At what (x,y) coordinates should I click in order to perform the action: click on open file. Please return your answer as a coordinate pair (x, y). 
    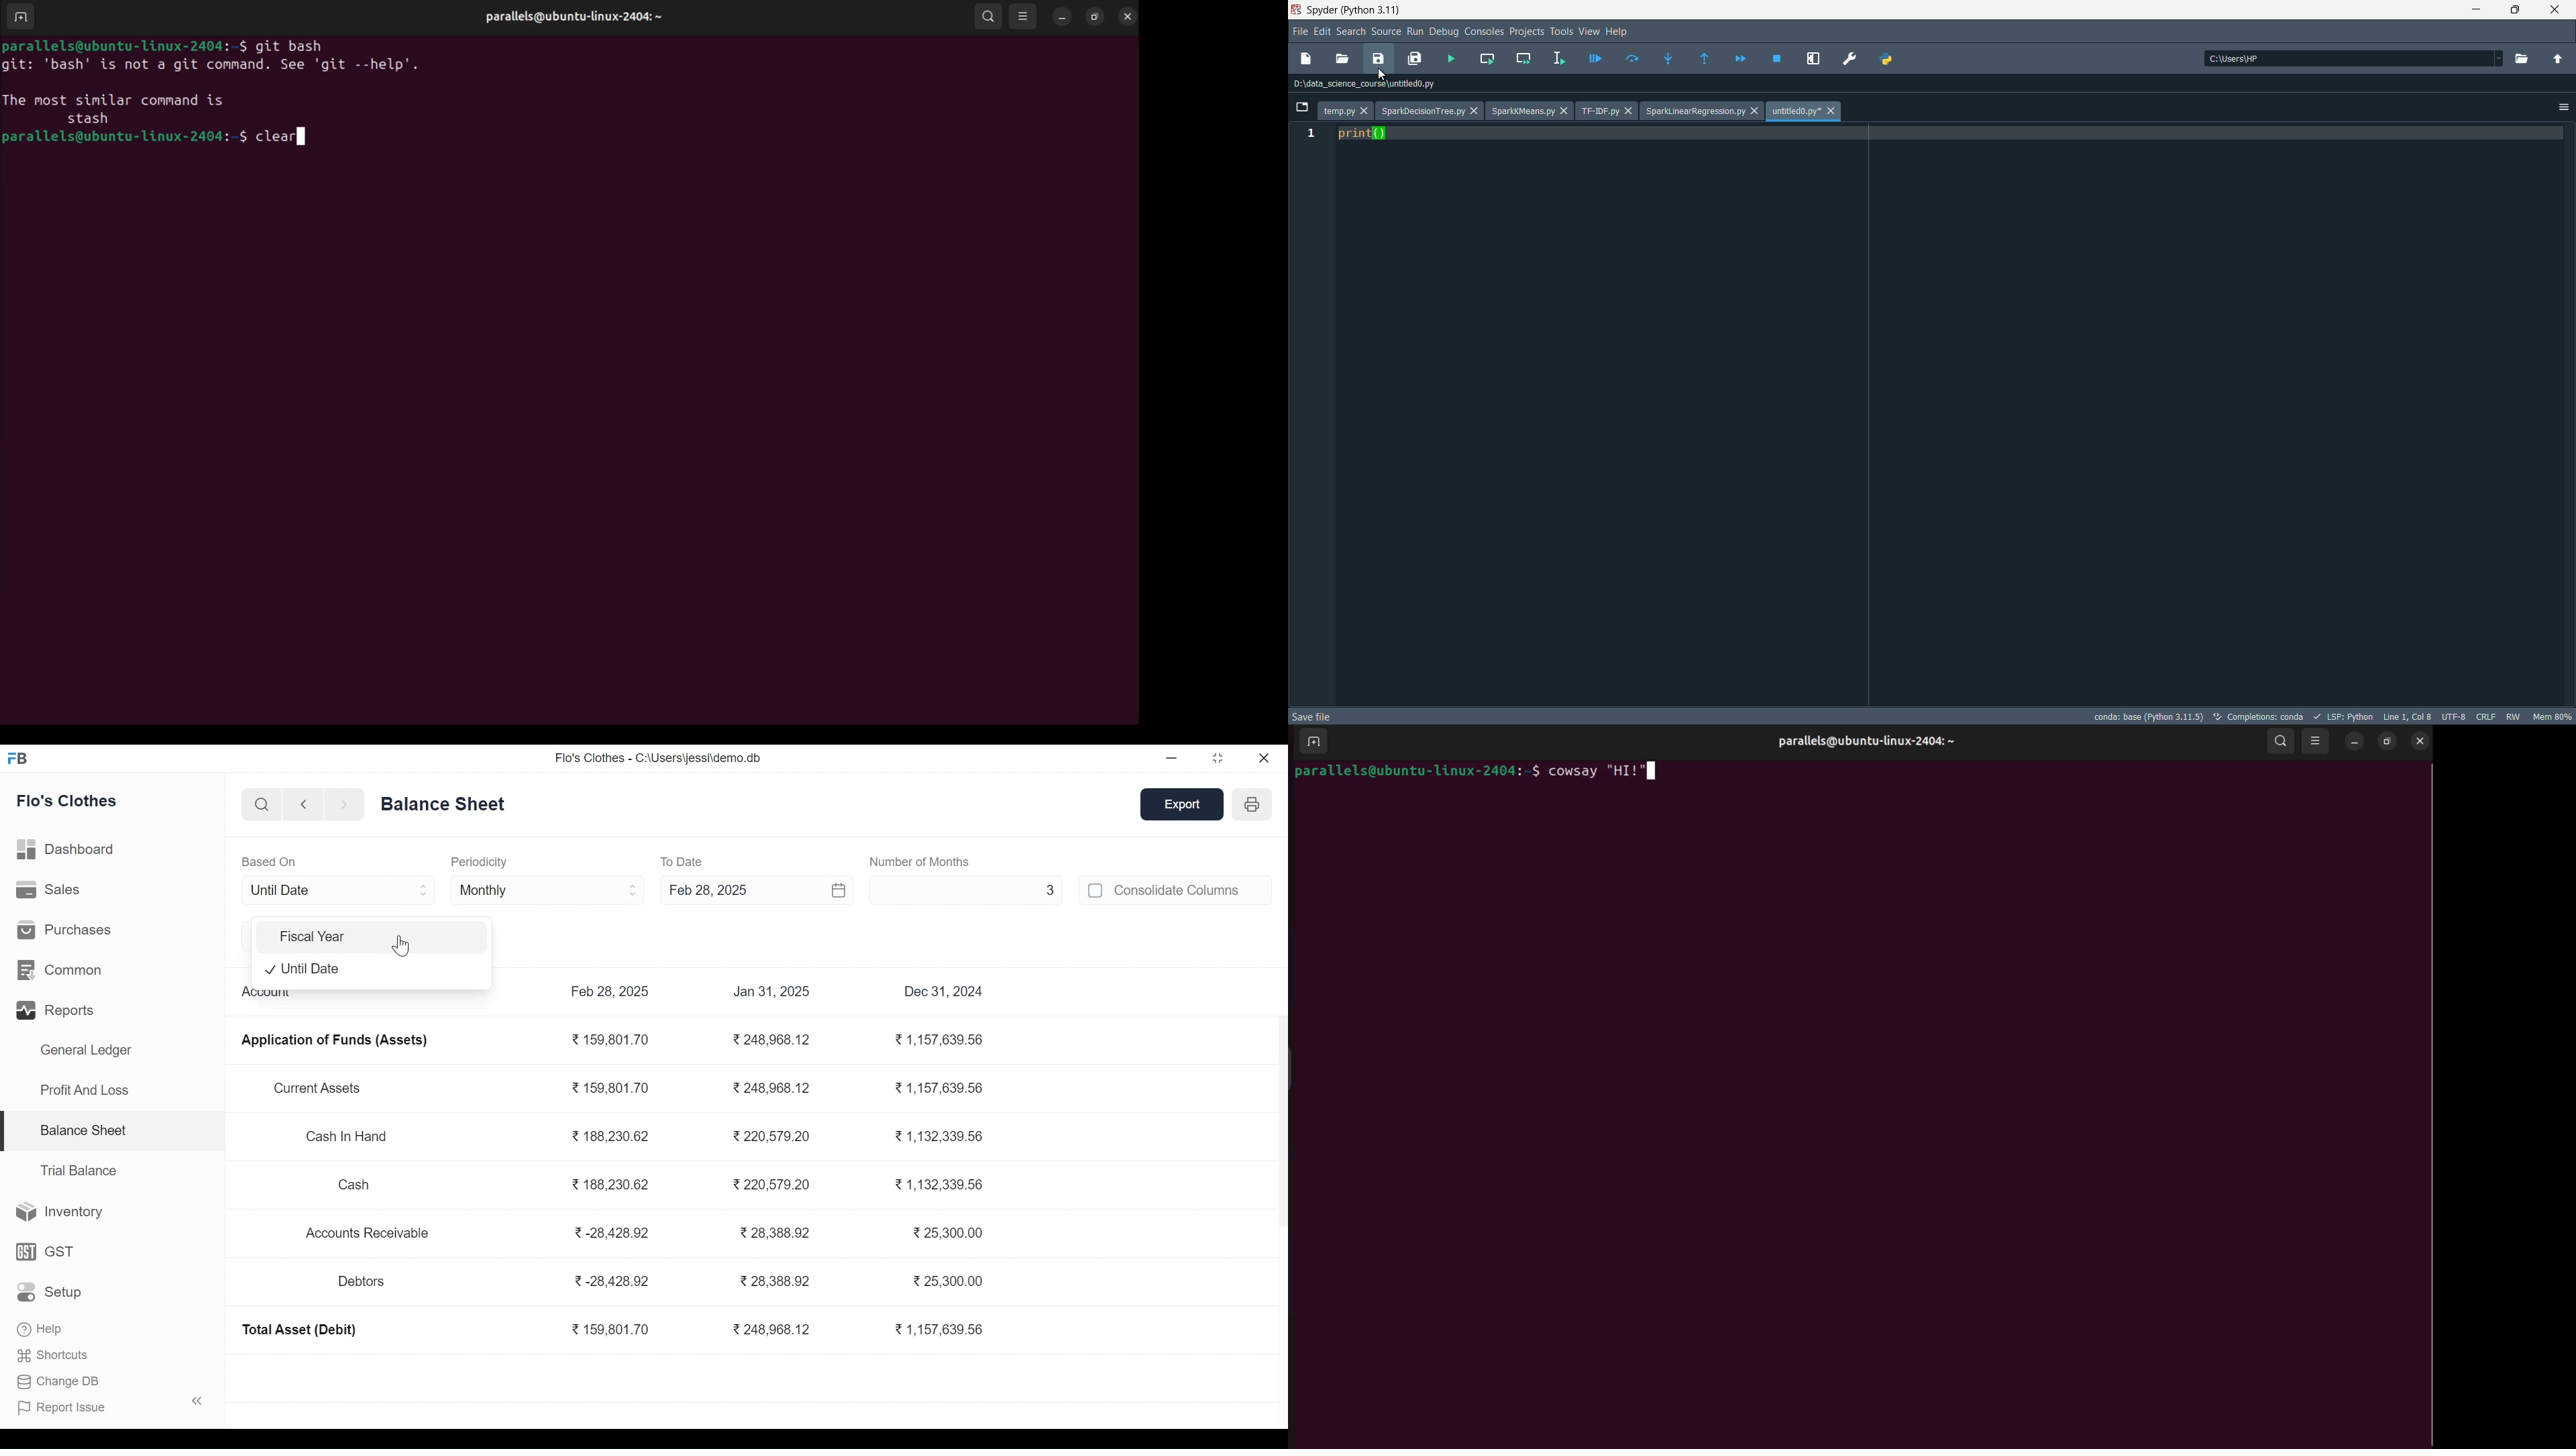
    Looking at the image, I should click on (1343, 59).